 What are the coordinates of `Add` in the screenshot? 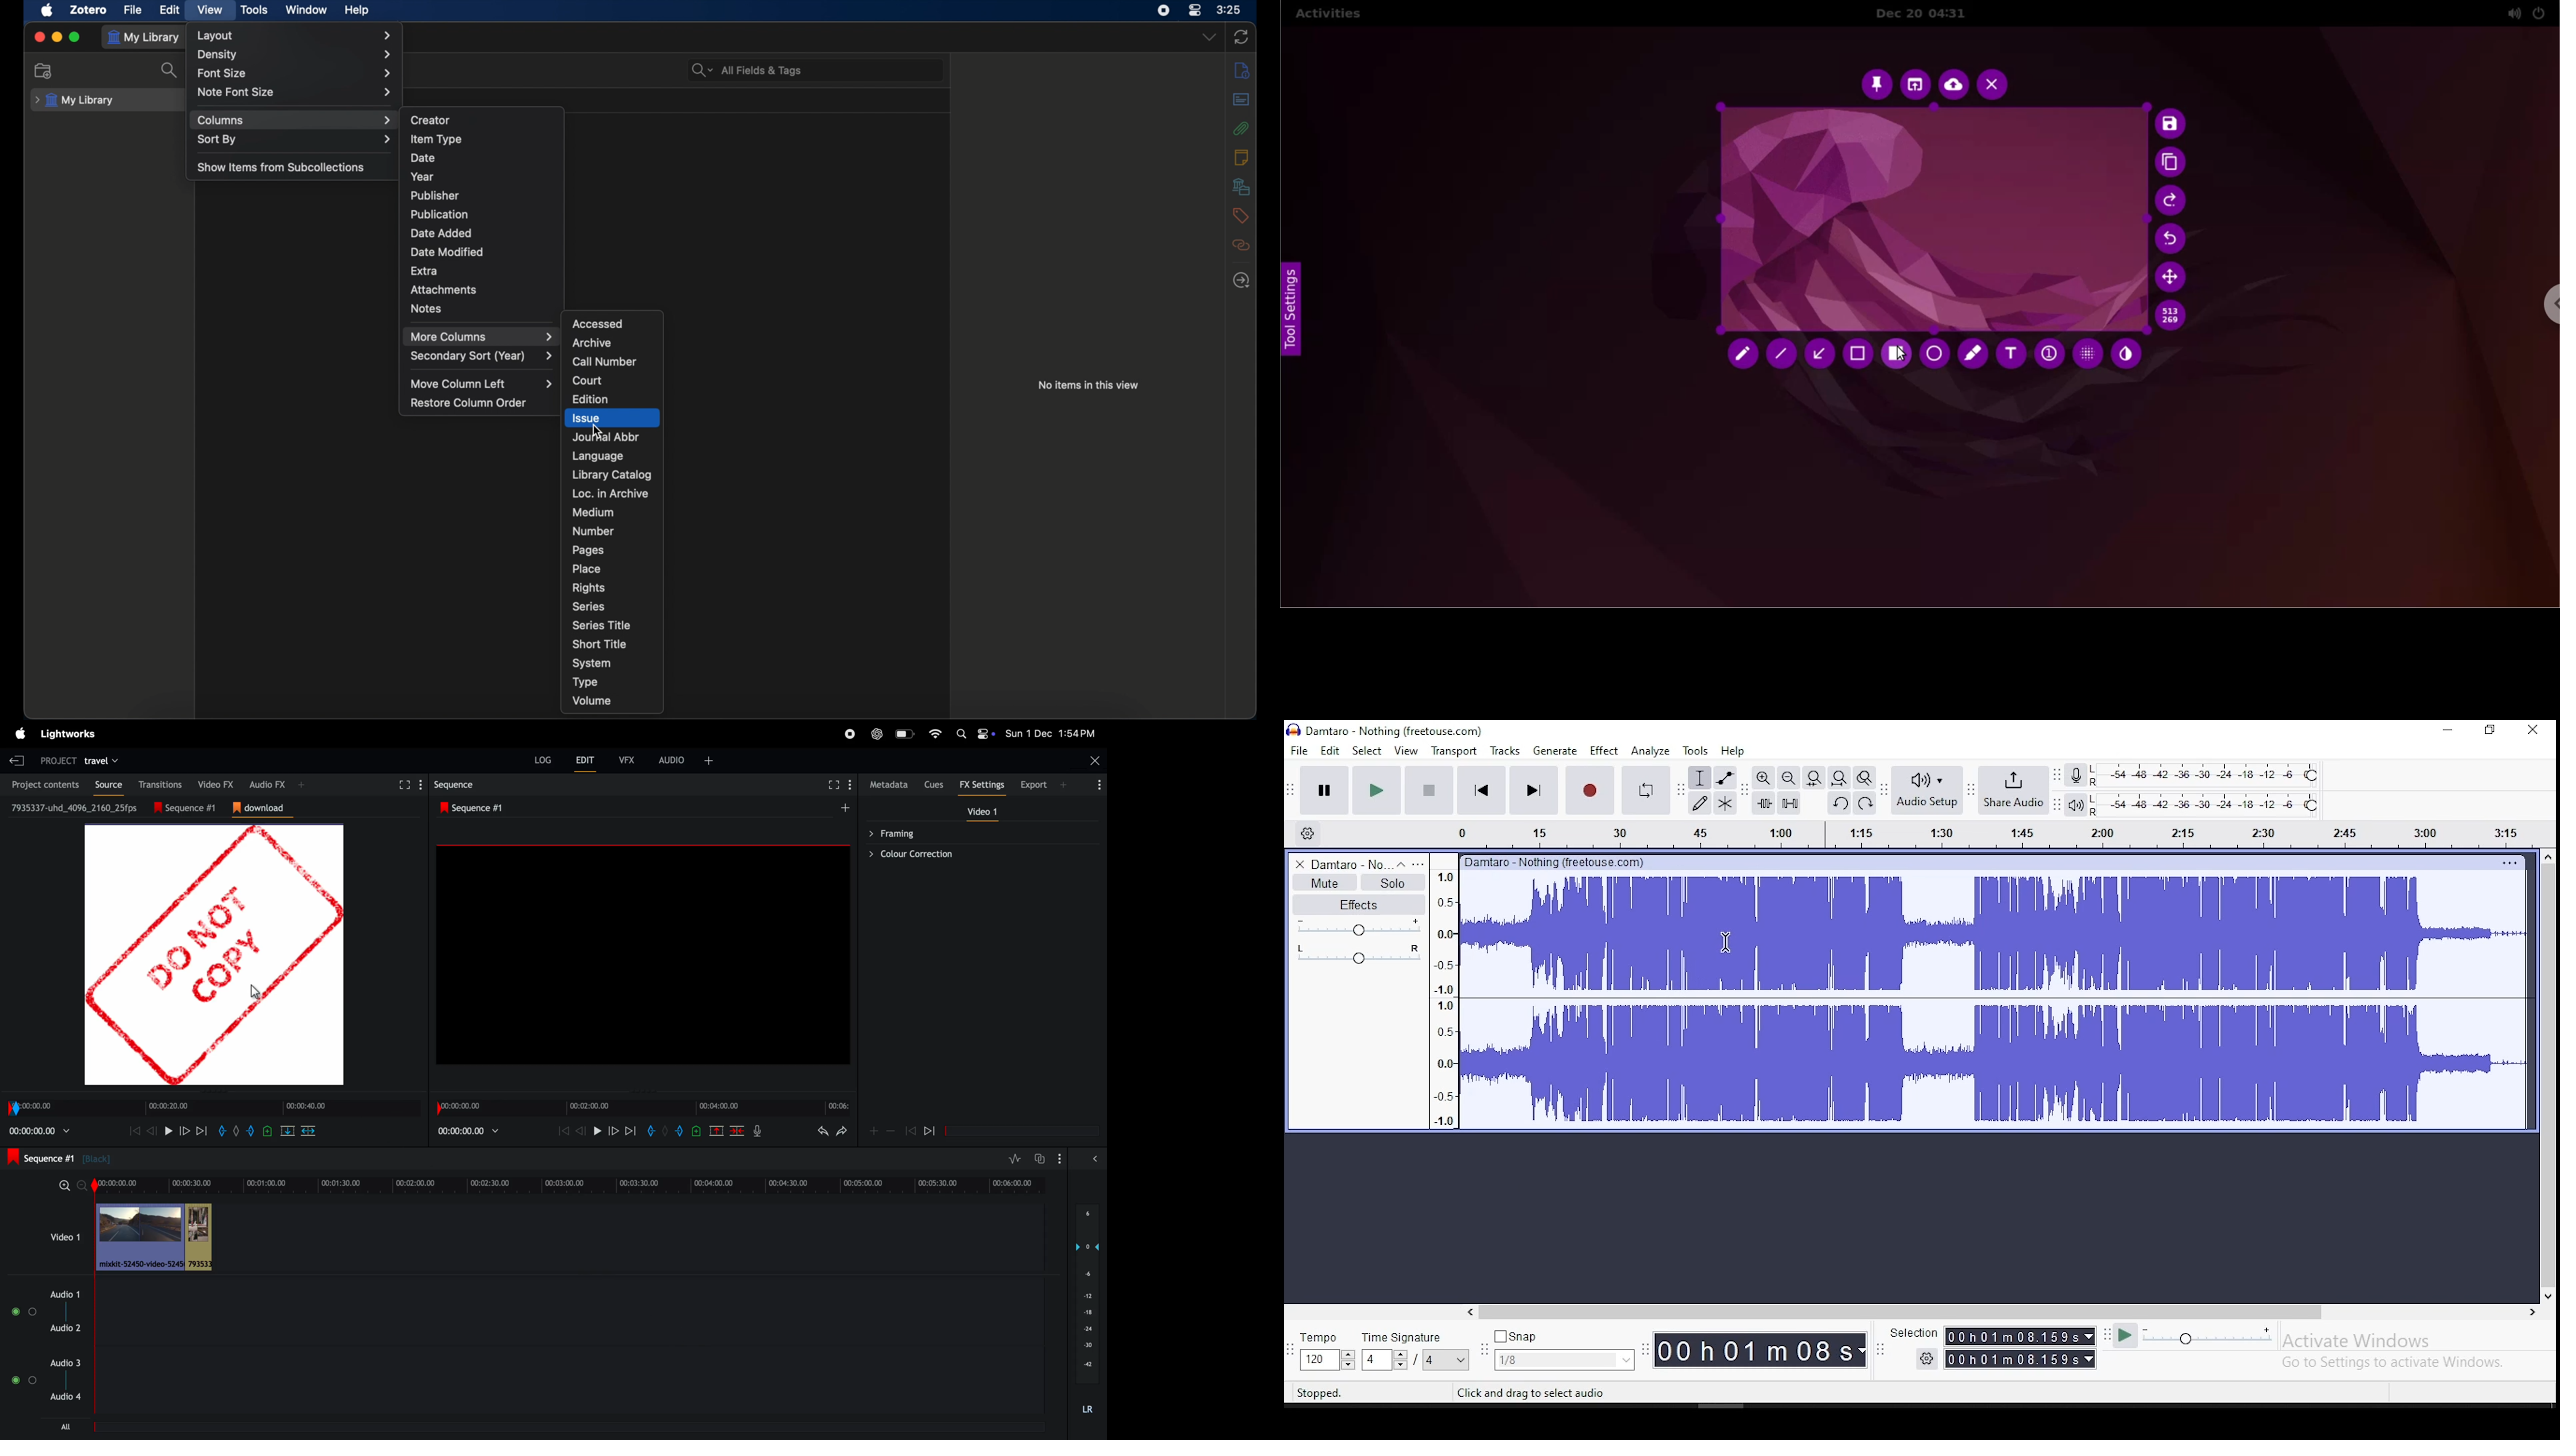 It's located at (236, 1131).